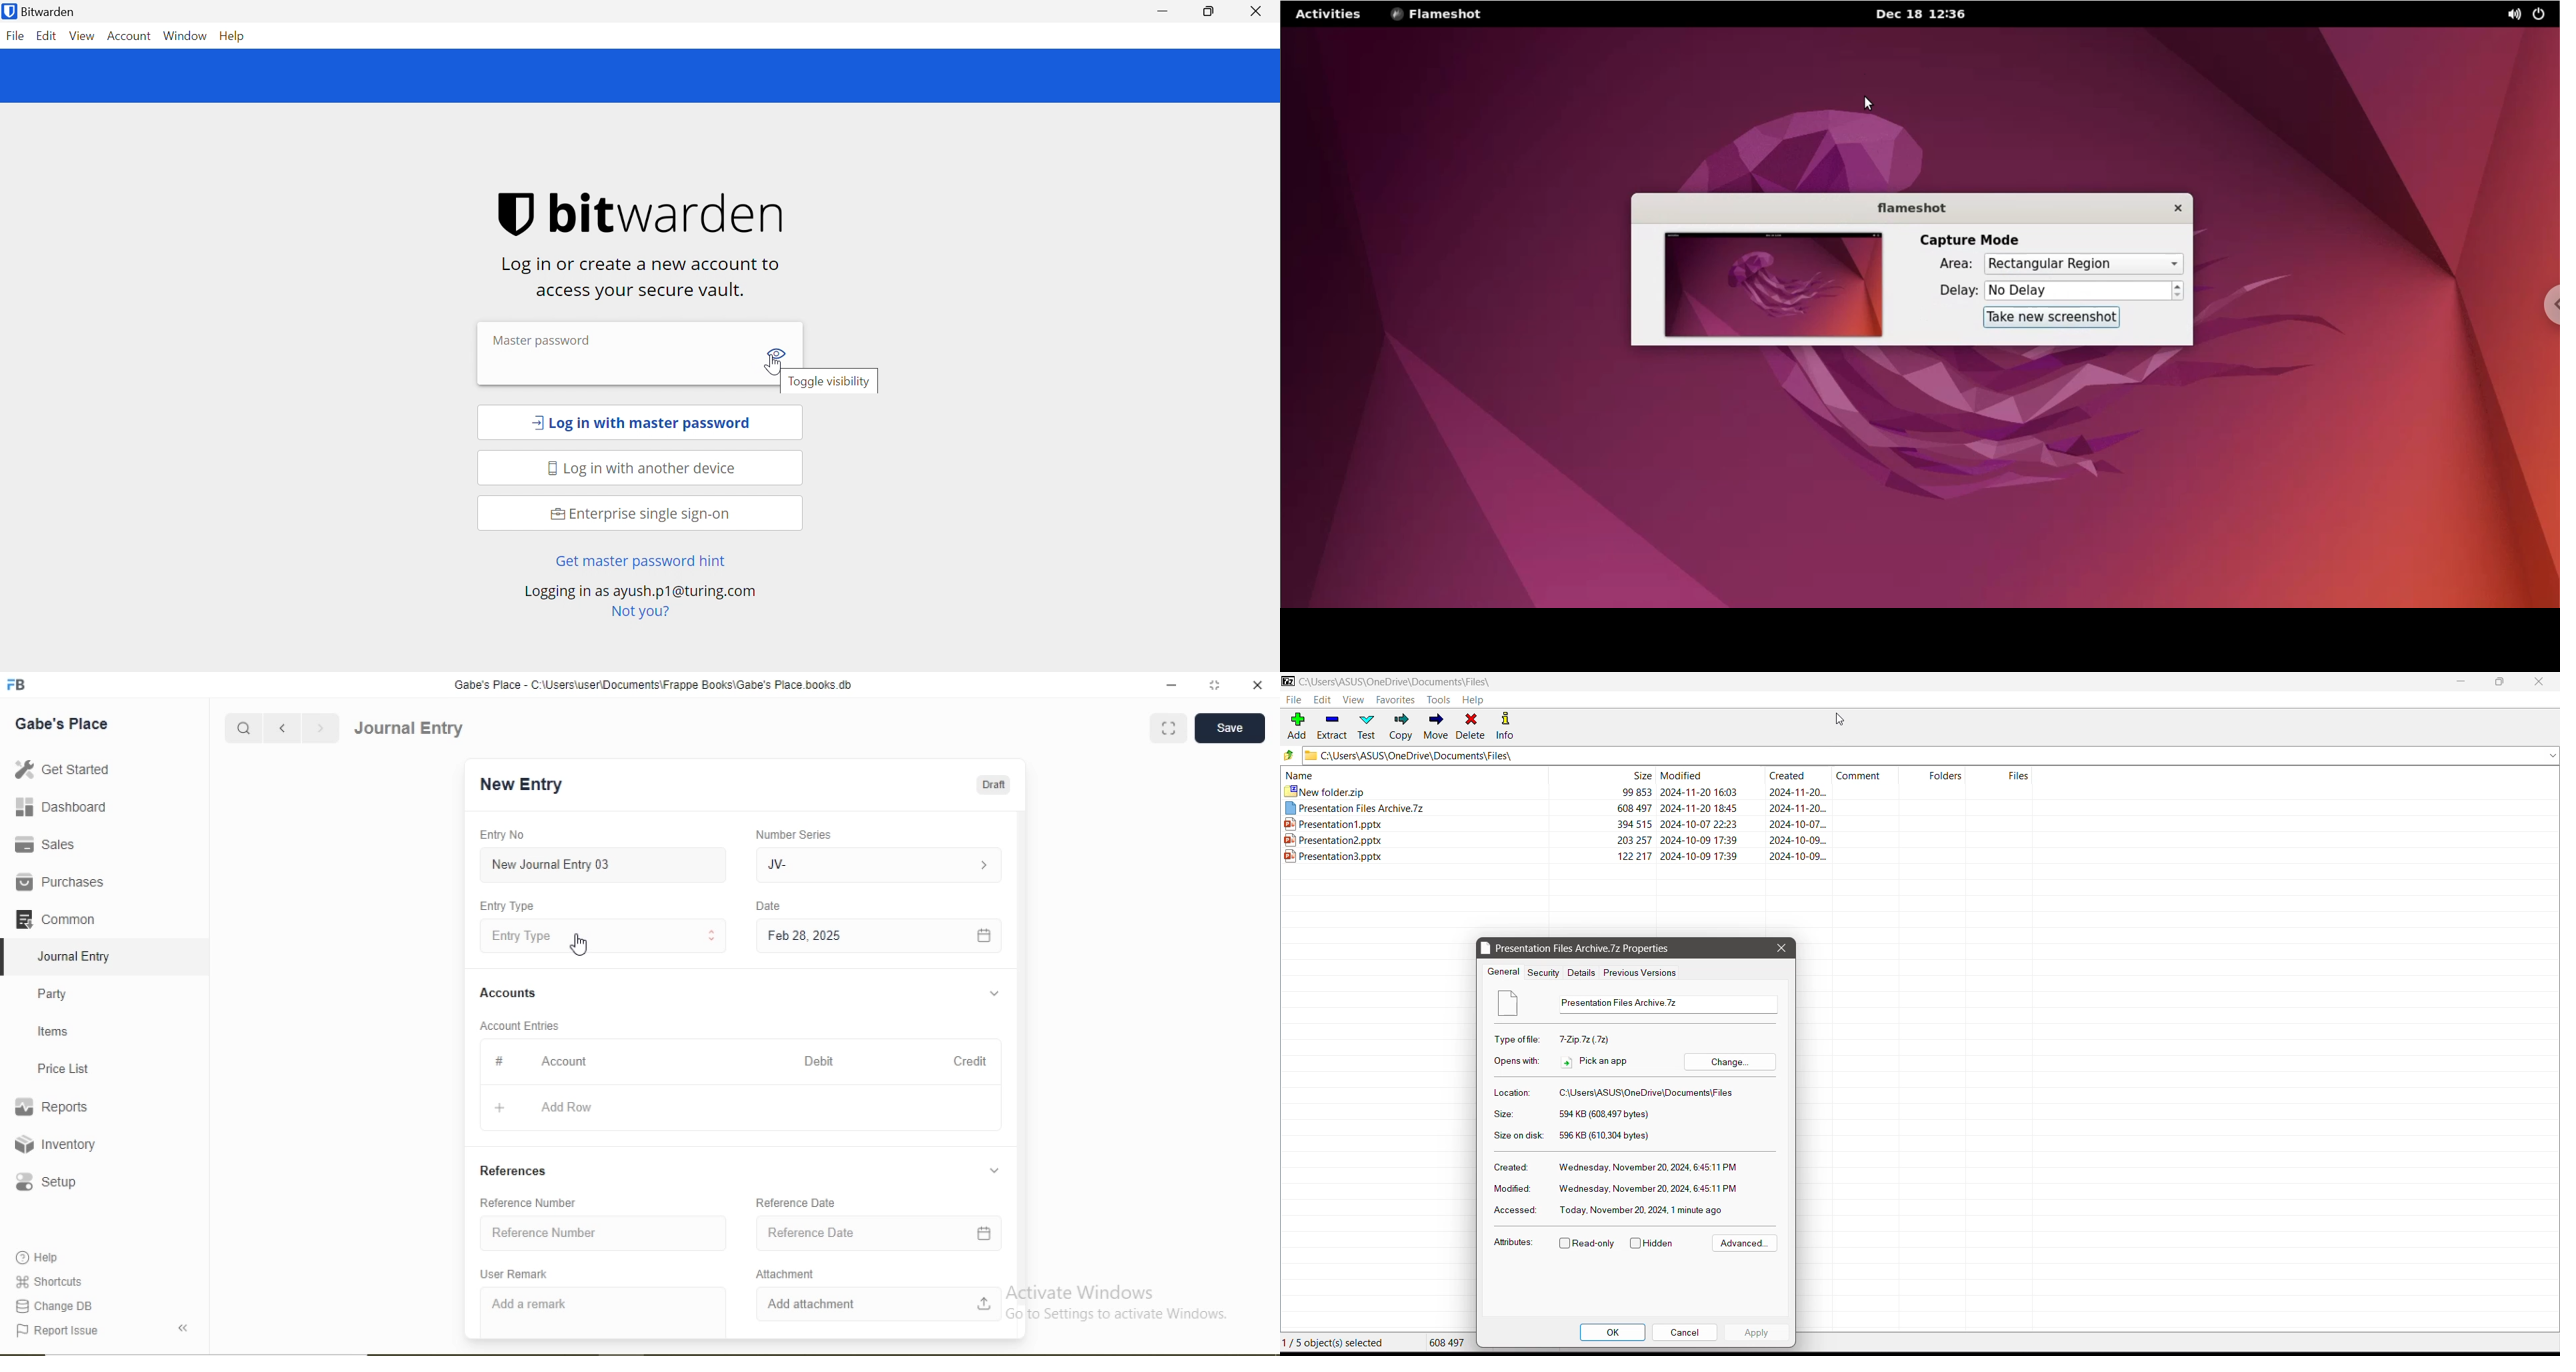 Image resolution: width=2576 pixels, height=1372 pixels. Describe the element at coordinates (522, 936) in the screenshot. I see `Entry Type` at that location.